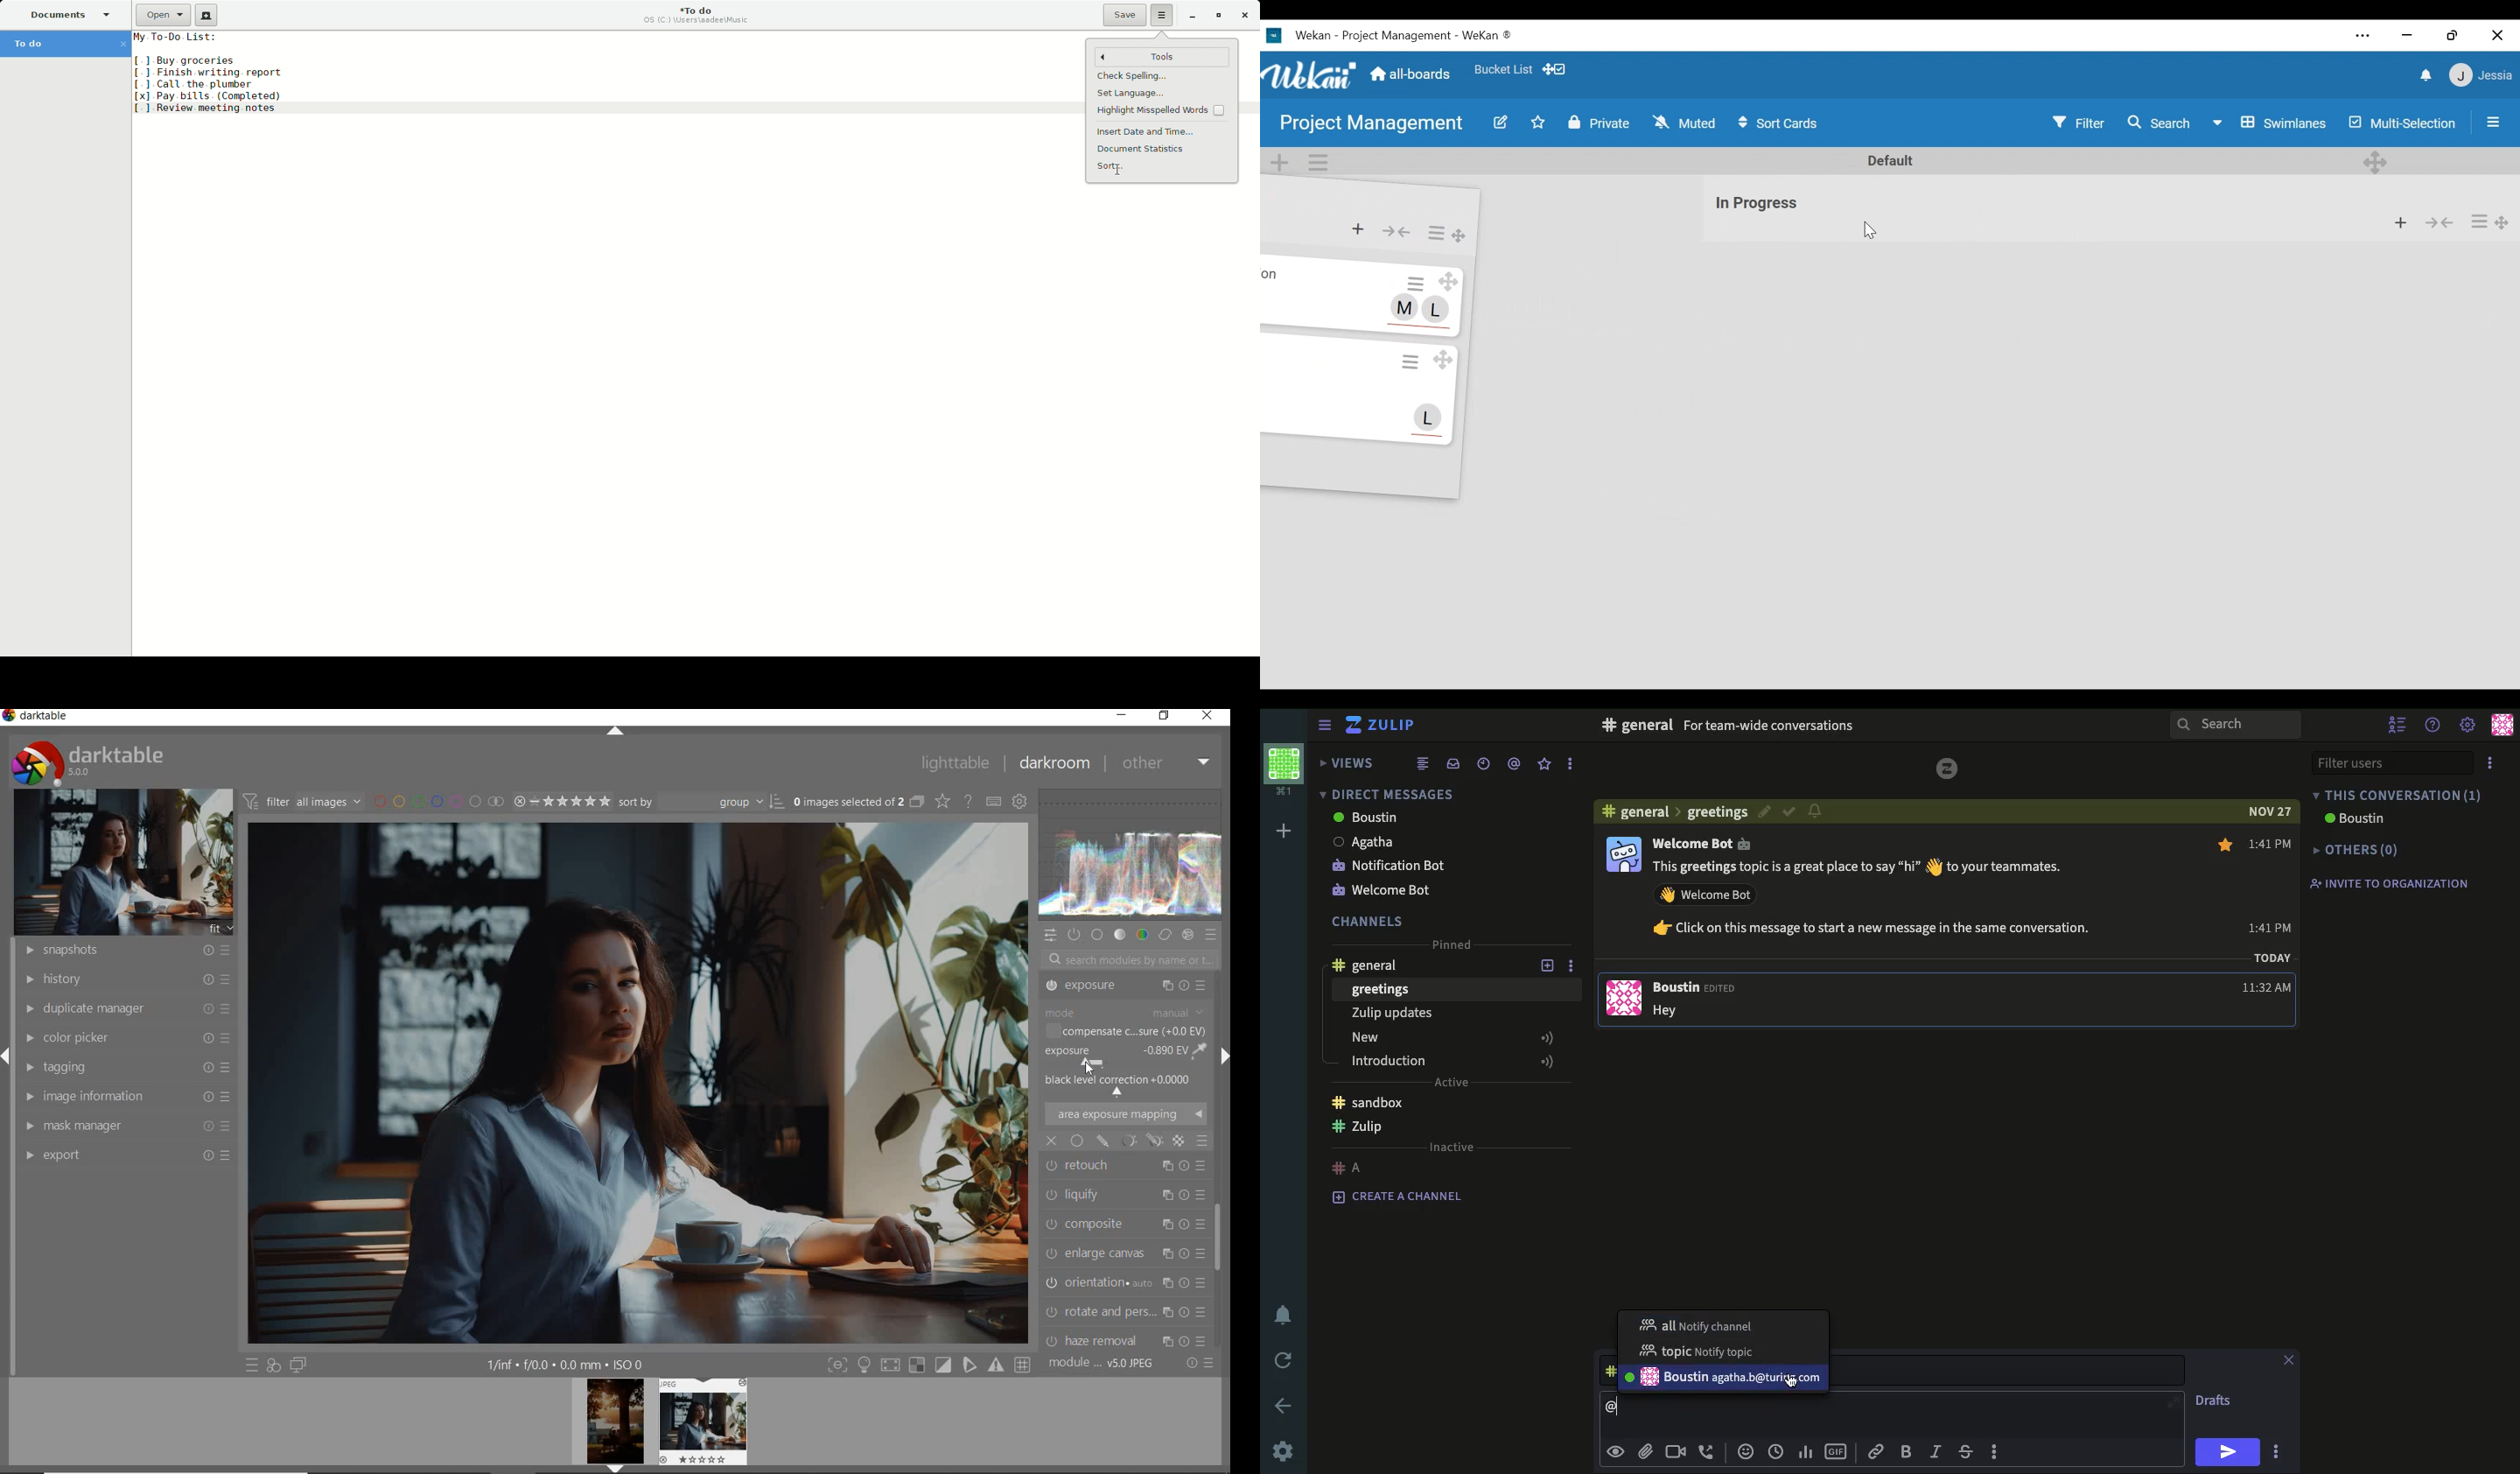 Image resolution: width=2520 pixels, height=1484 pixels. Describe the element at coordinates (2352, 851) in the screenshot. I see `others(0)` at that location.